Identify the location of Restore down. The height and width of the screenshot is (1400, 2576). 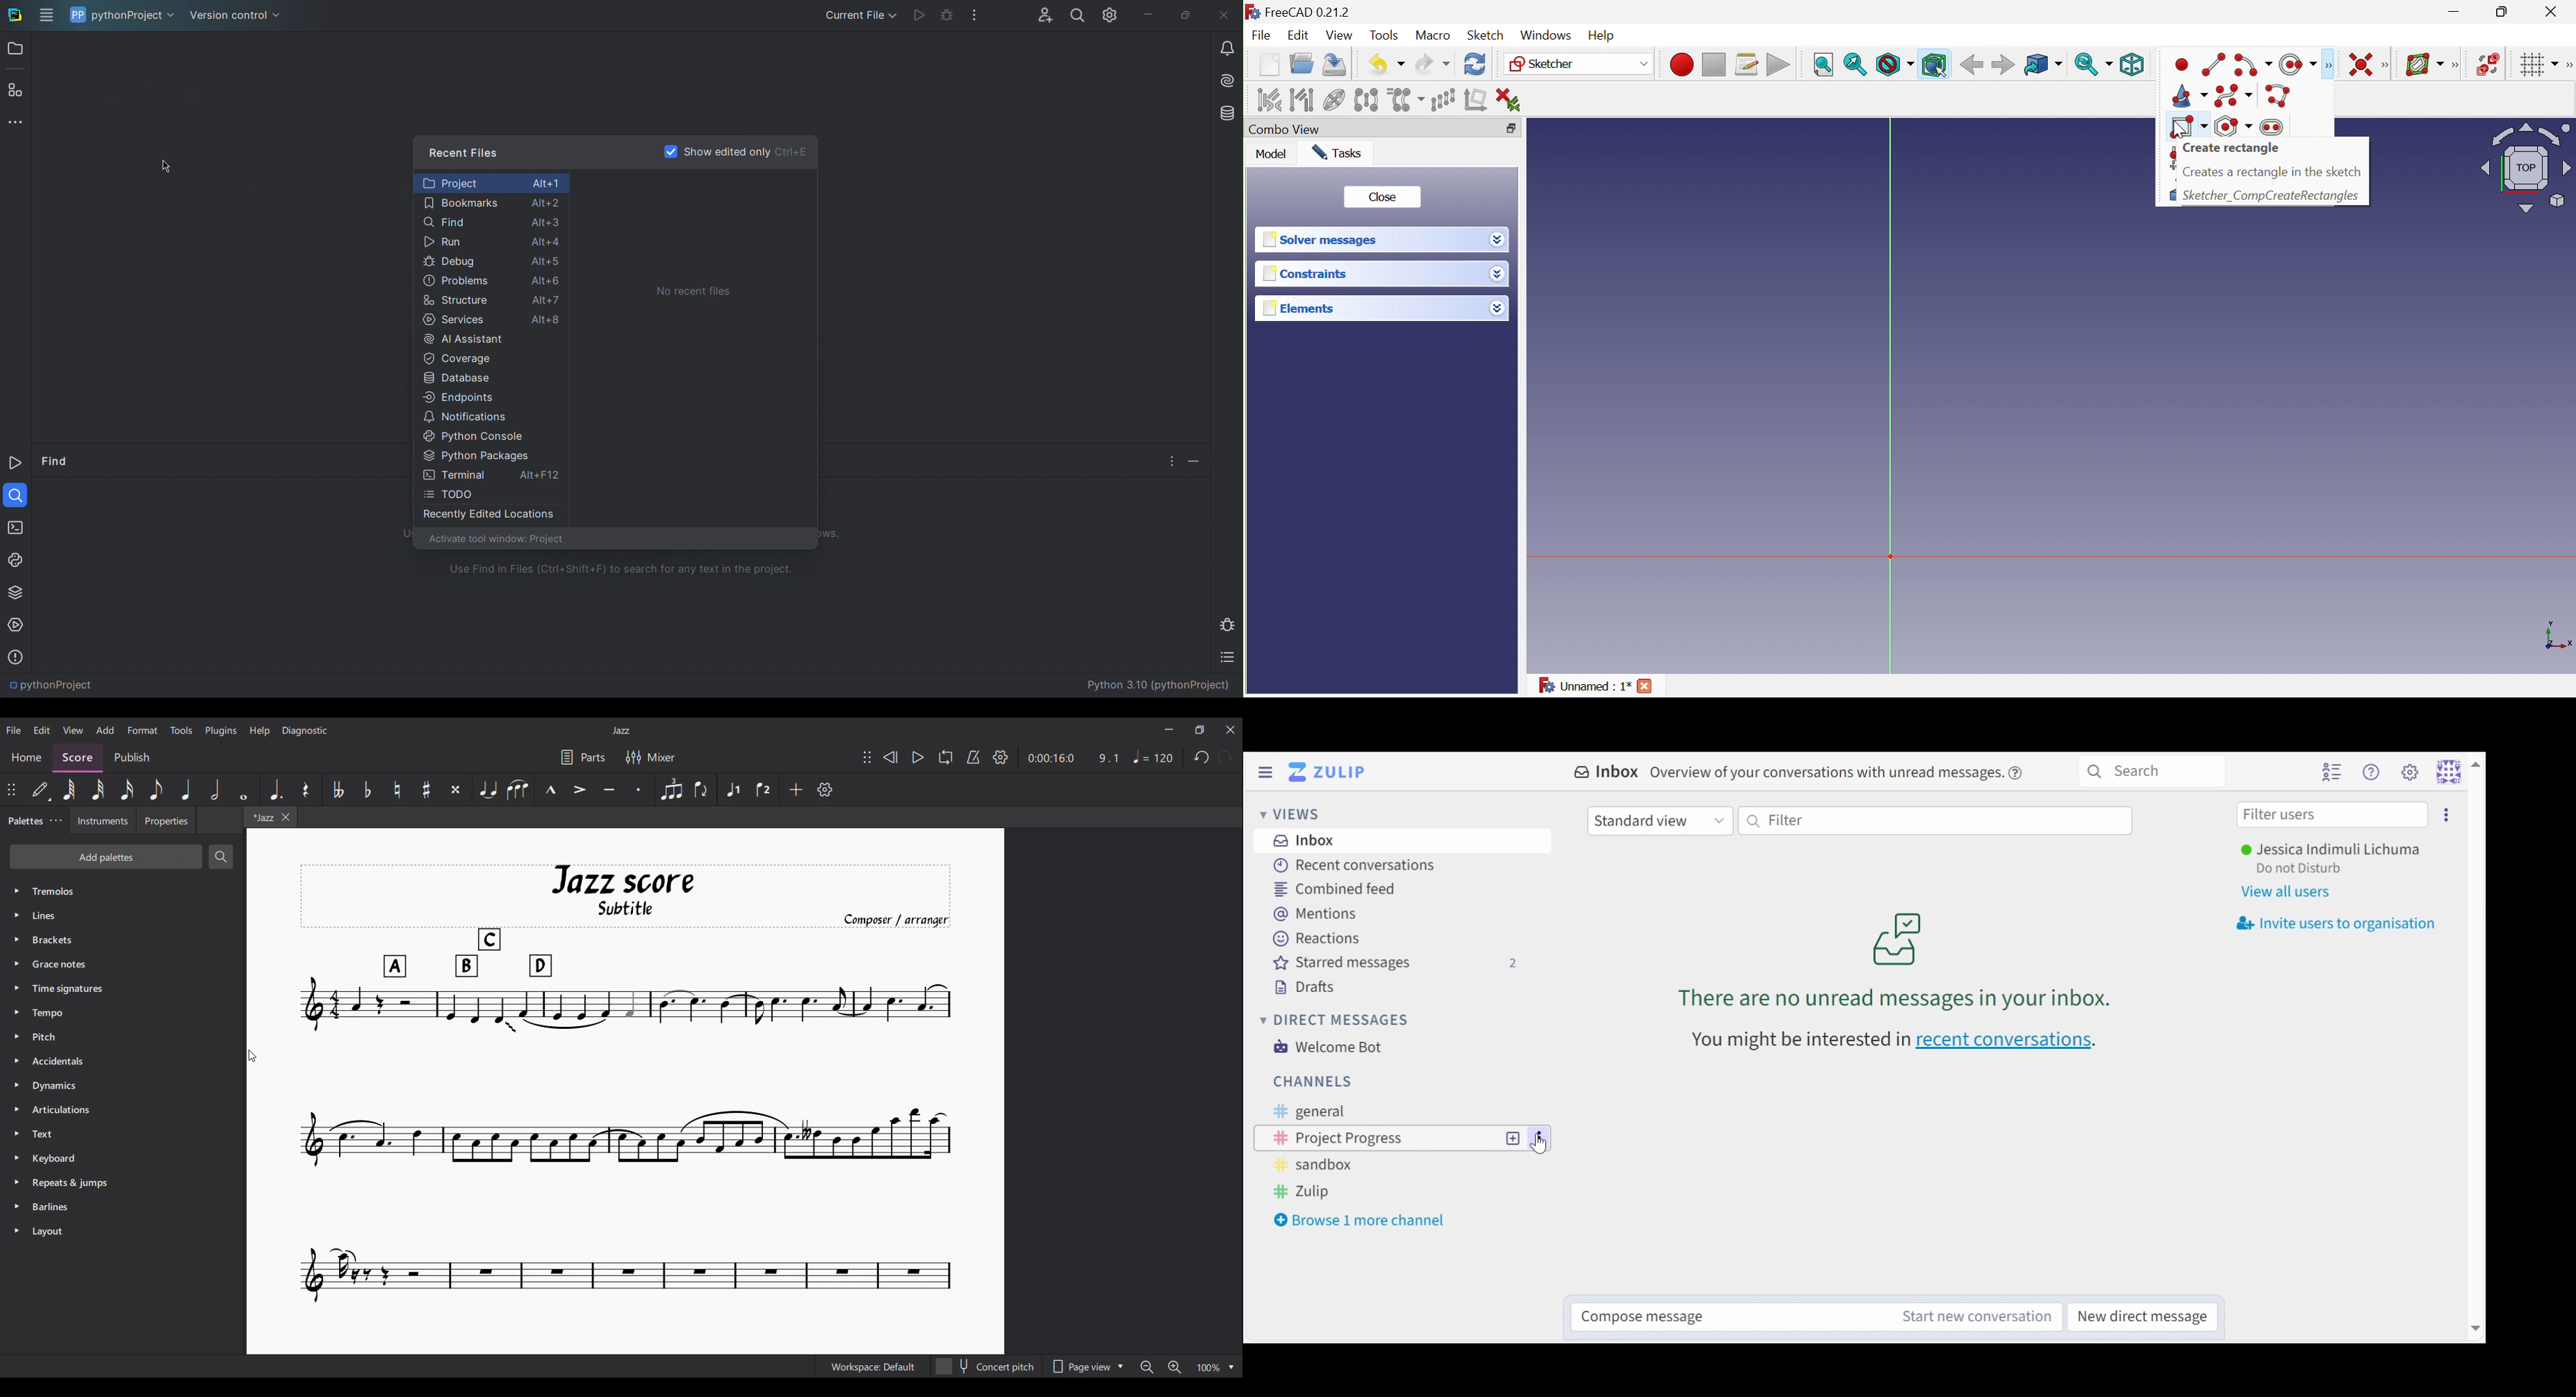
(1513, 130).